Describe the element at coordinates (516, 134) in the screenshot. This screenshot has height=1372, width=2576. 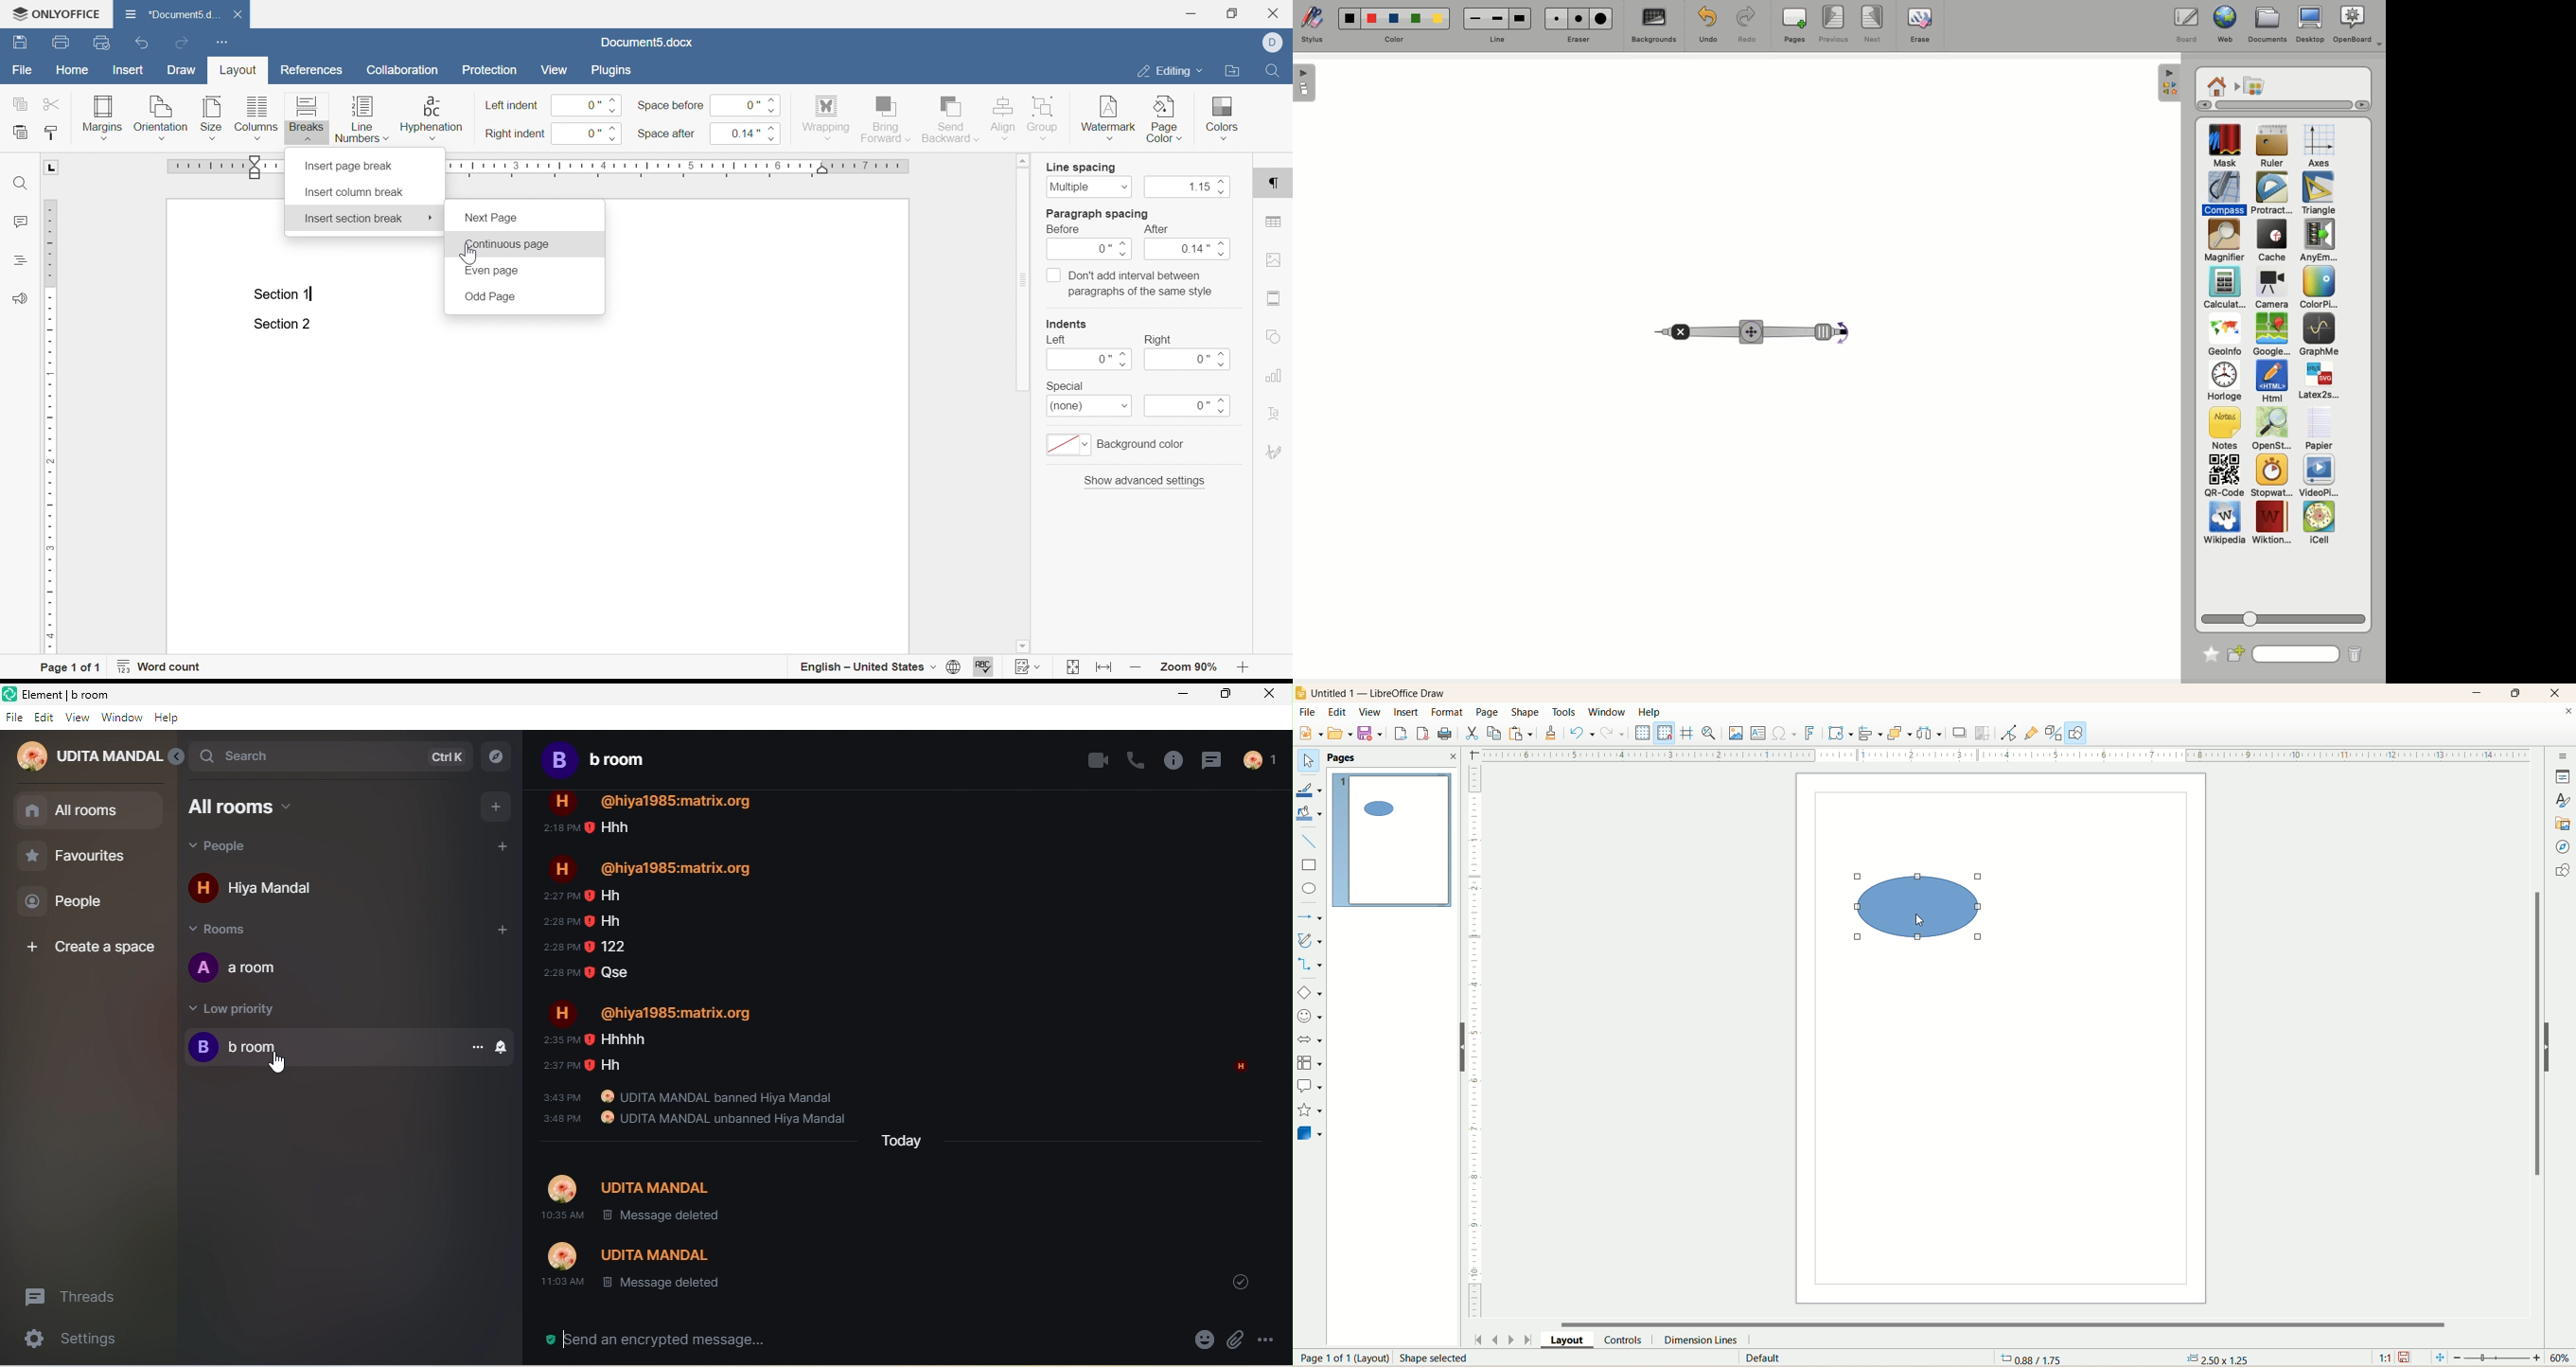
I see `right indent` at that location.